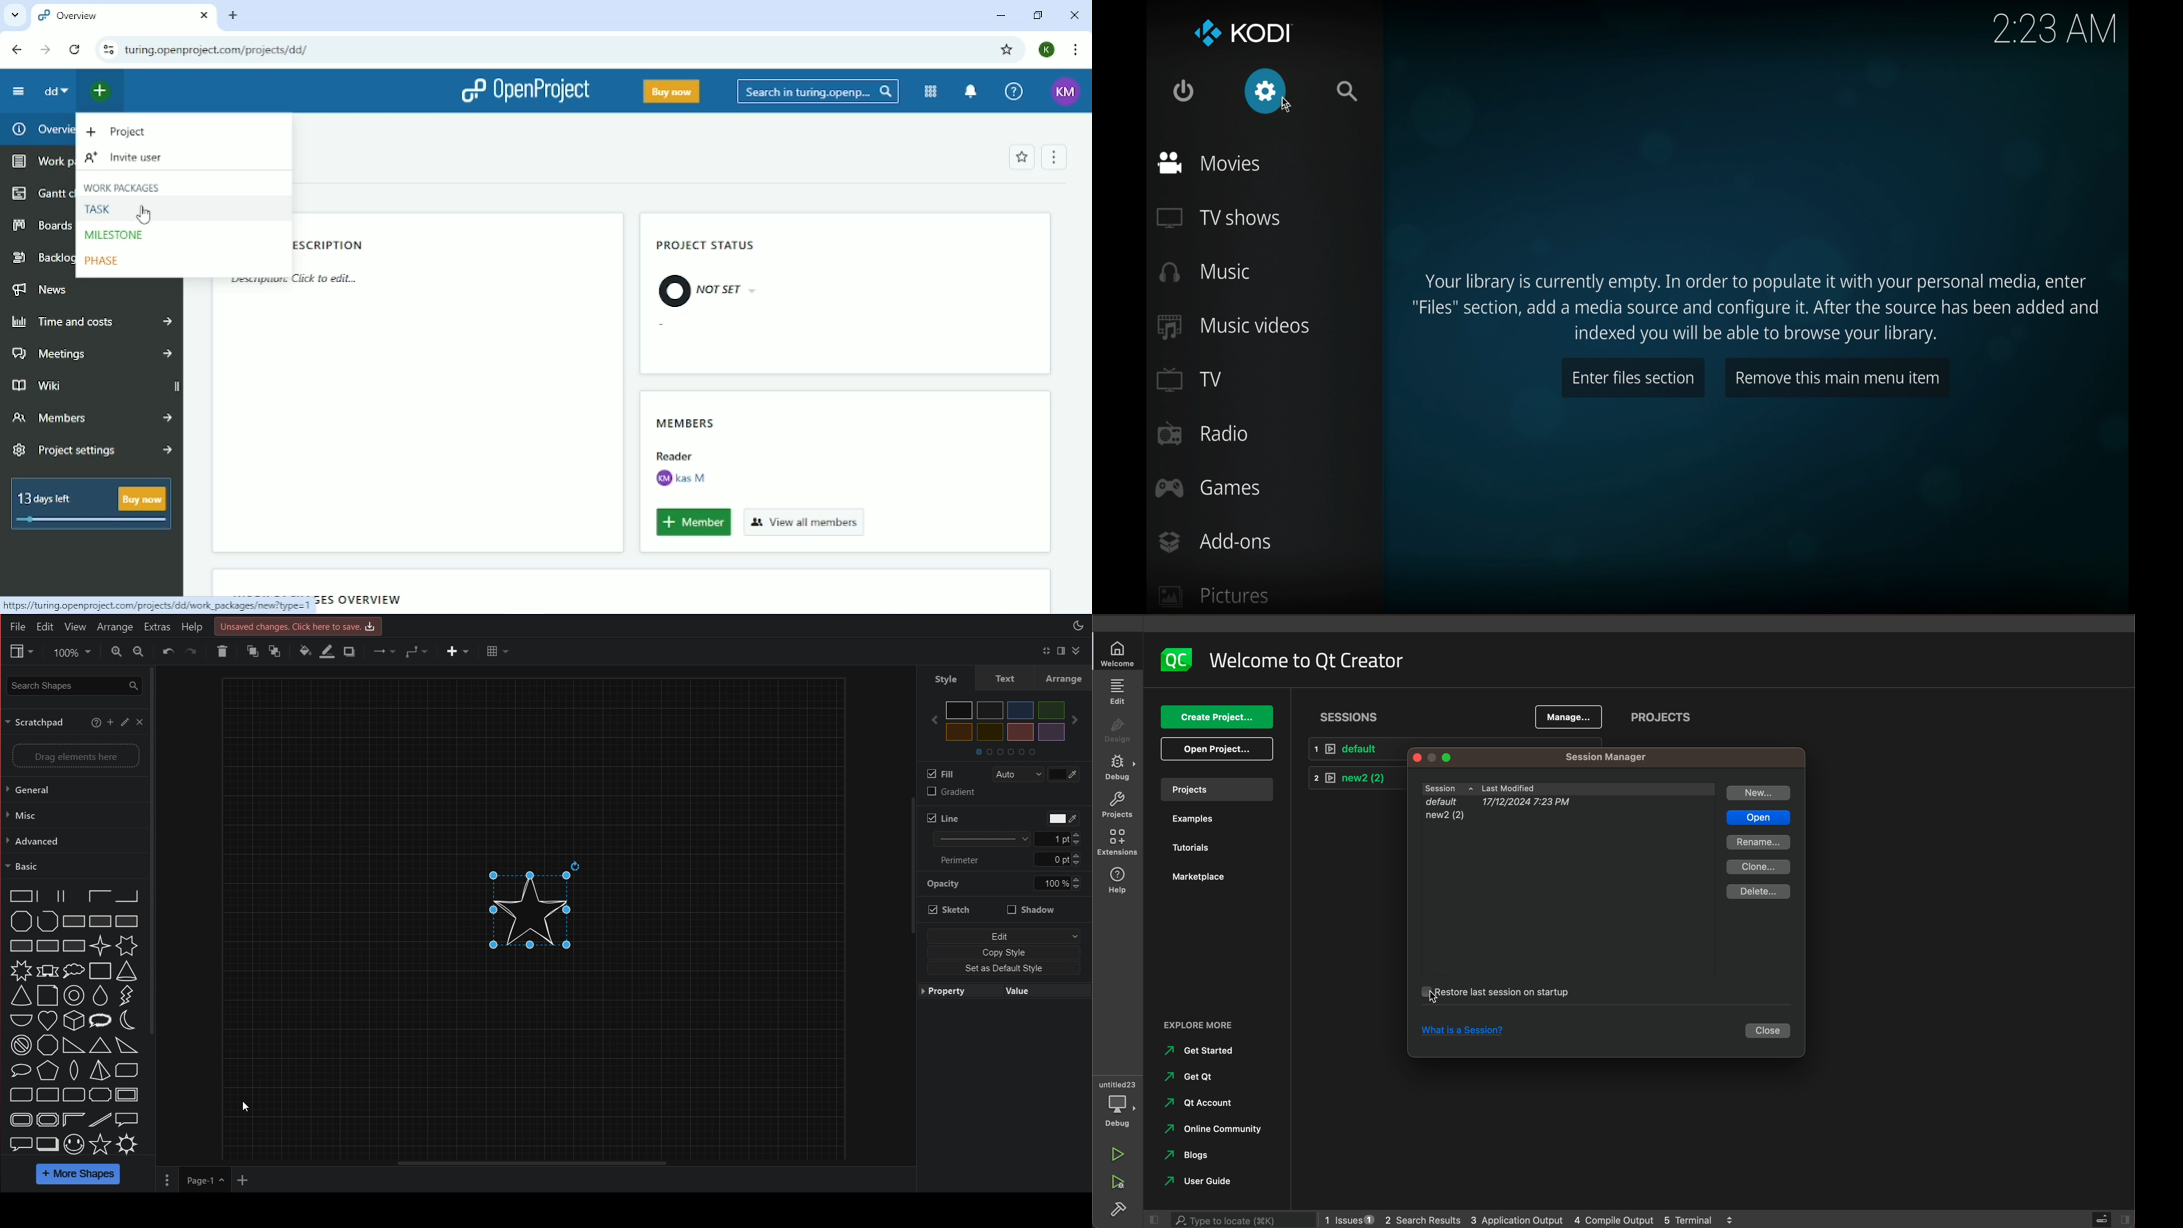  Describe the element at coordinates (1240, 1220) in the screenshot. I see `search` at that location.